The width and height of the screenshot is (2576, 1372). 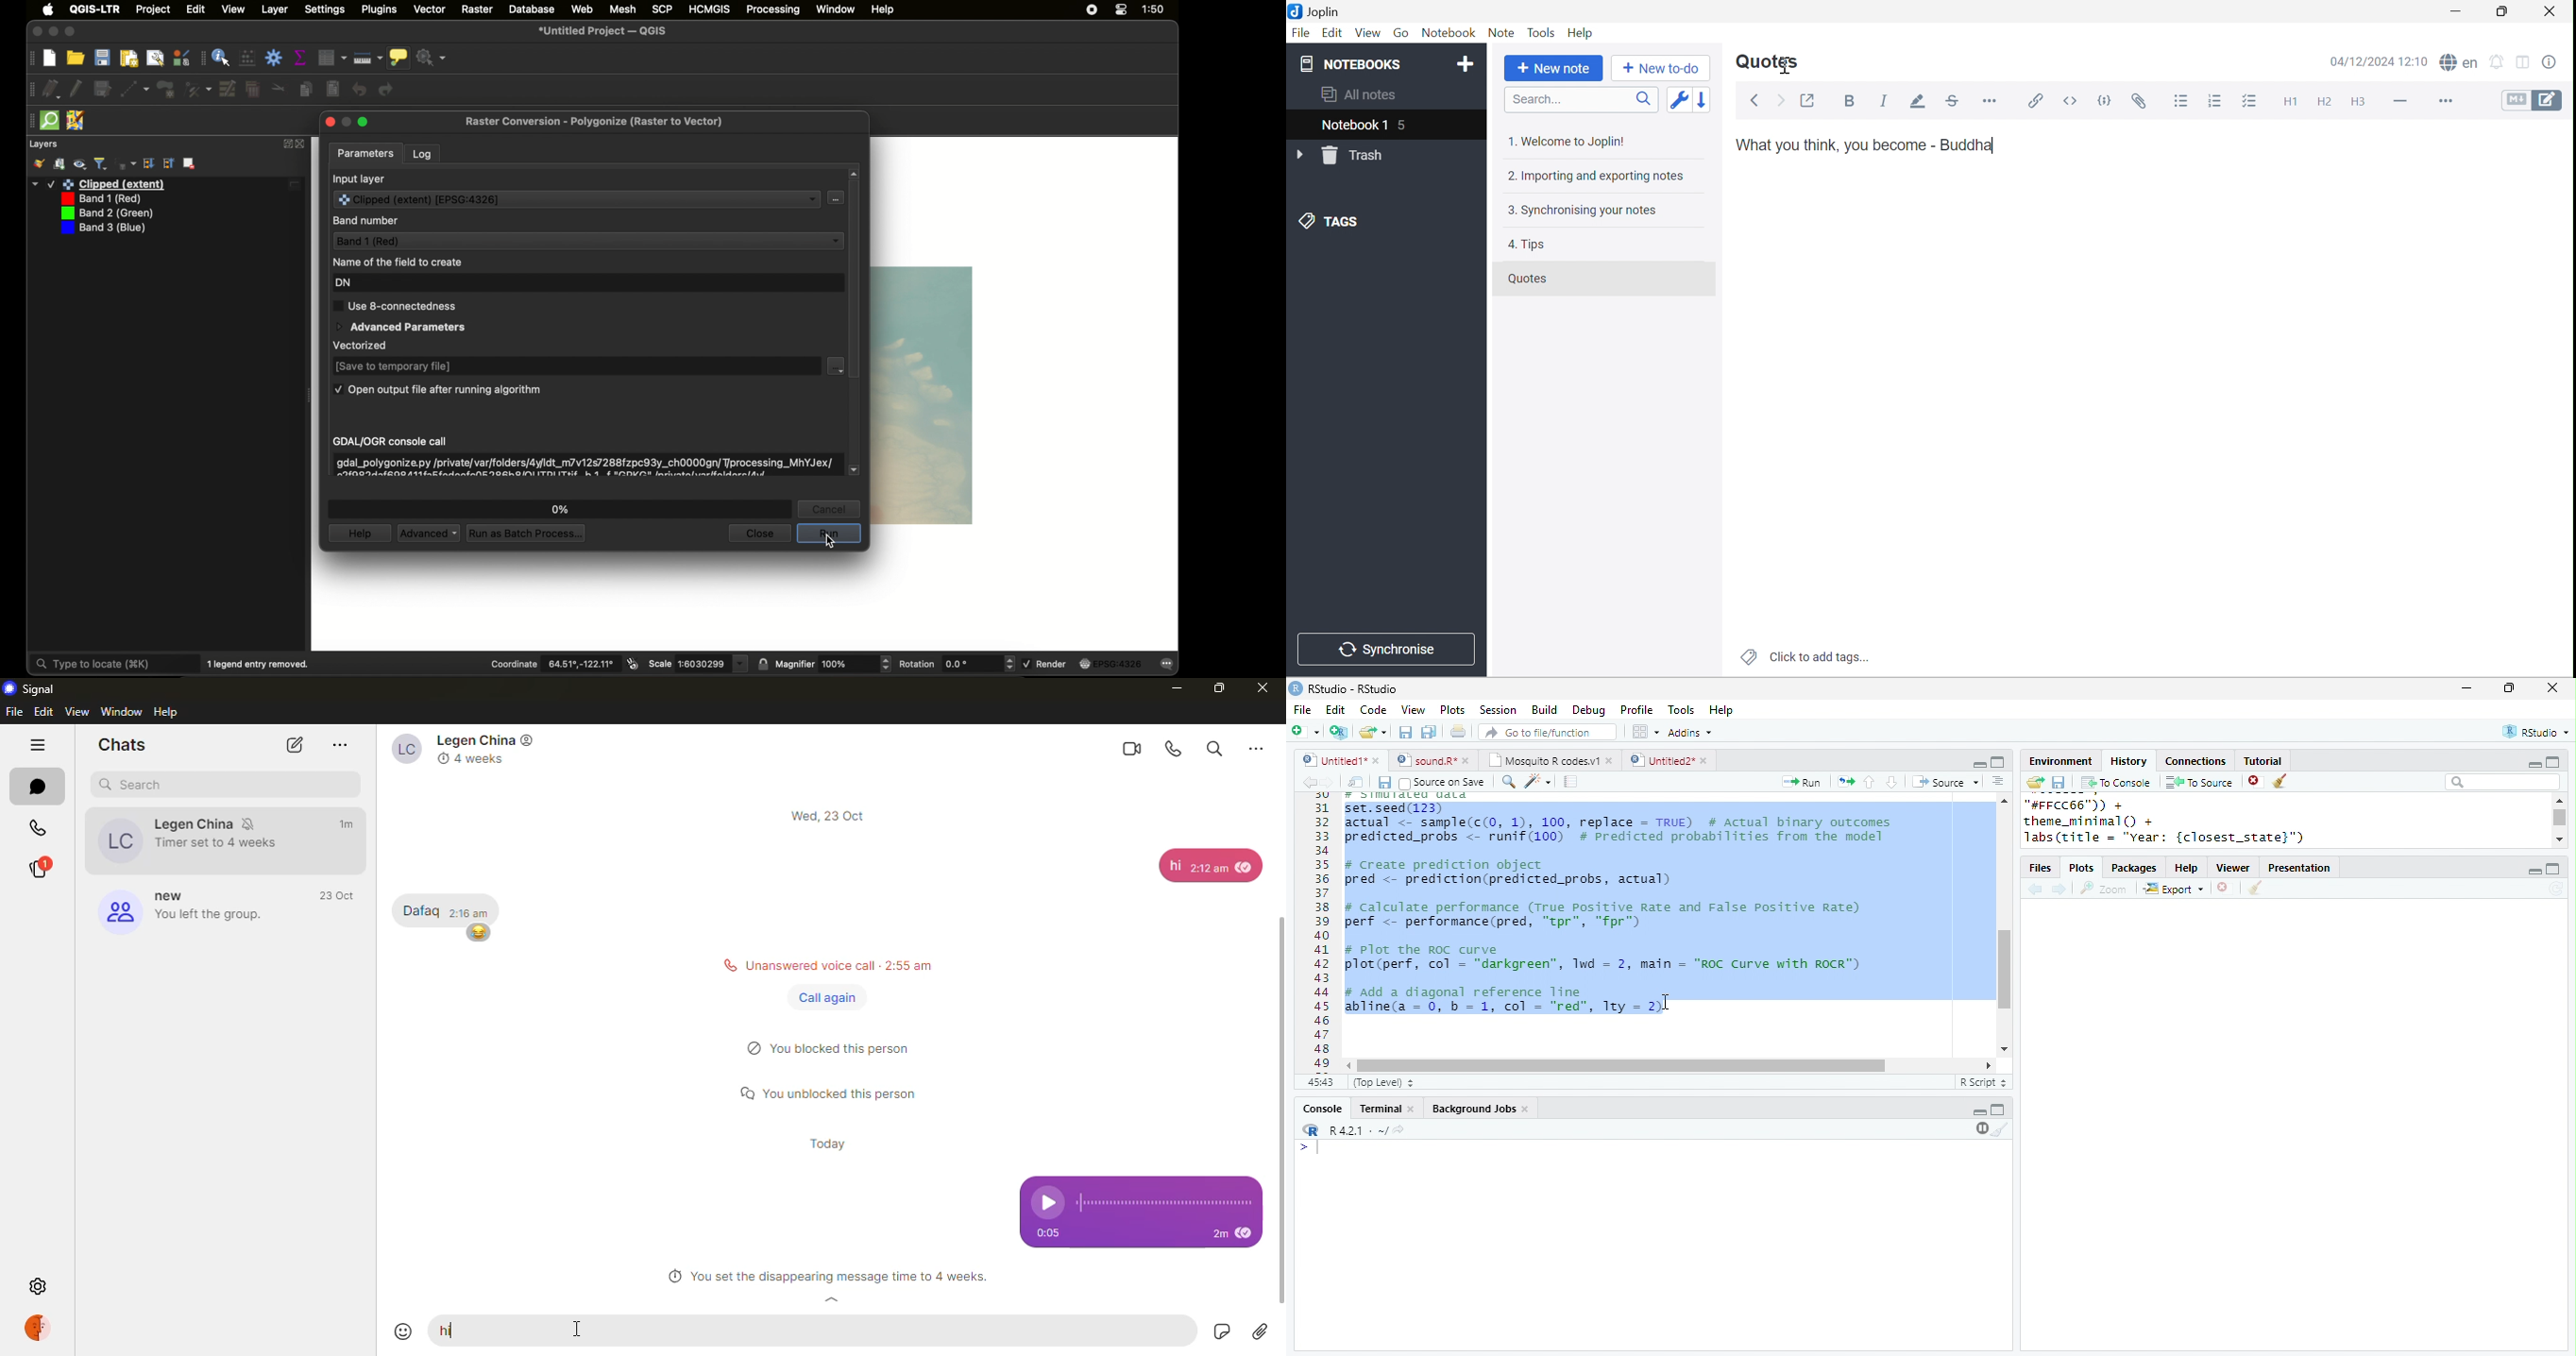 What do you see at coordinates (78, 711) in the screenshot?
I see `view` at bounding box center [78, 711].